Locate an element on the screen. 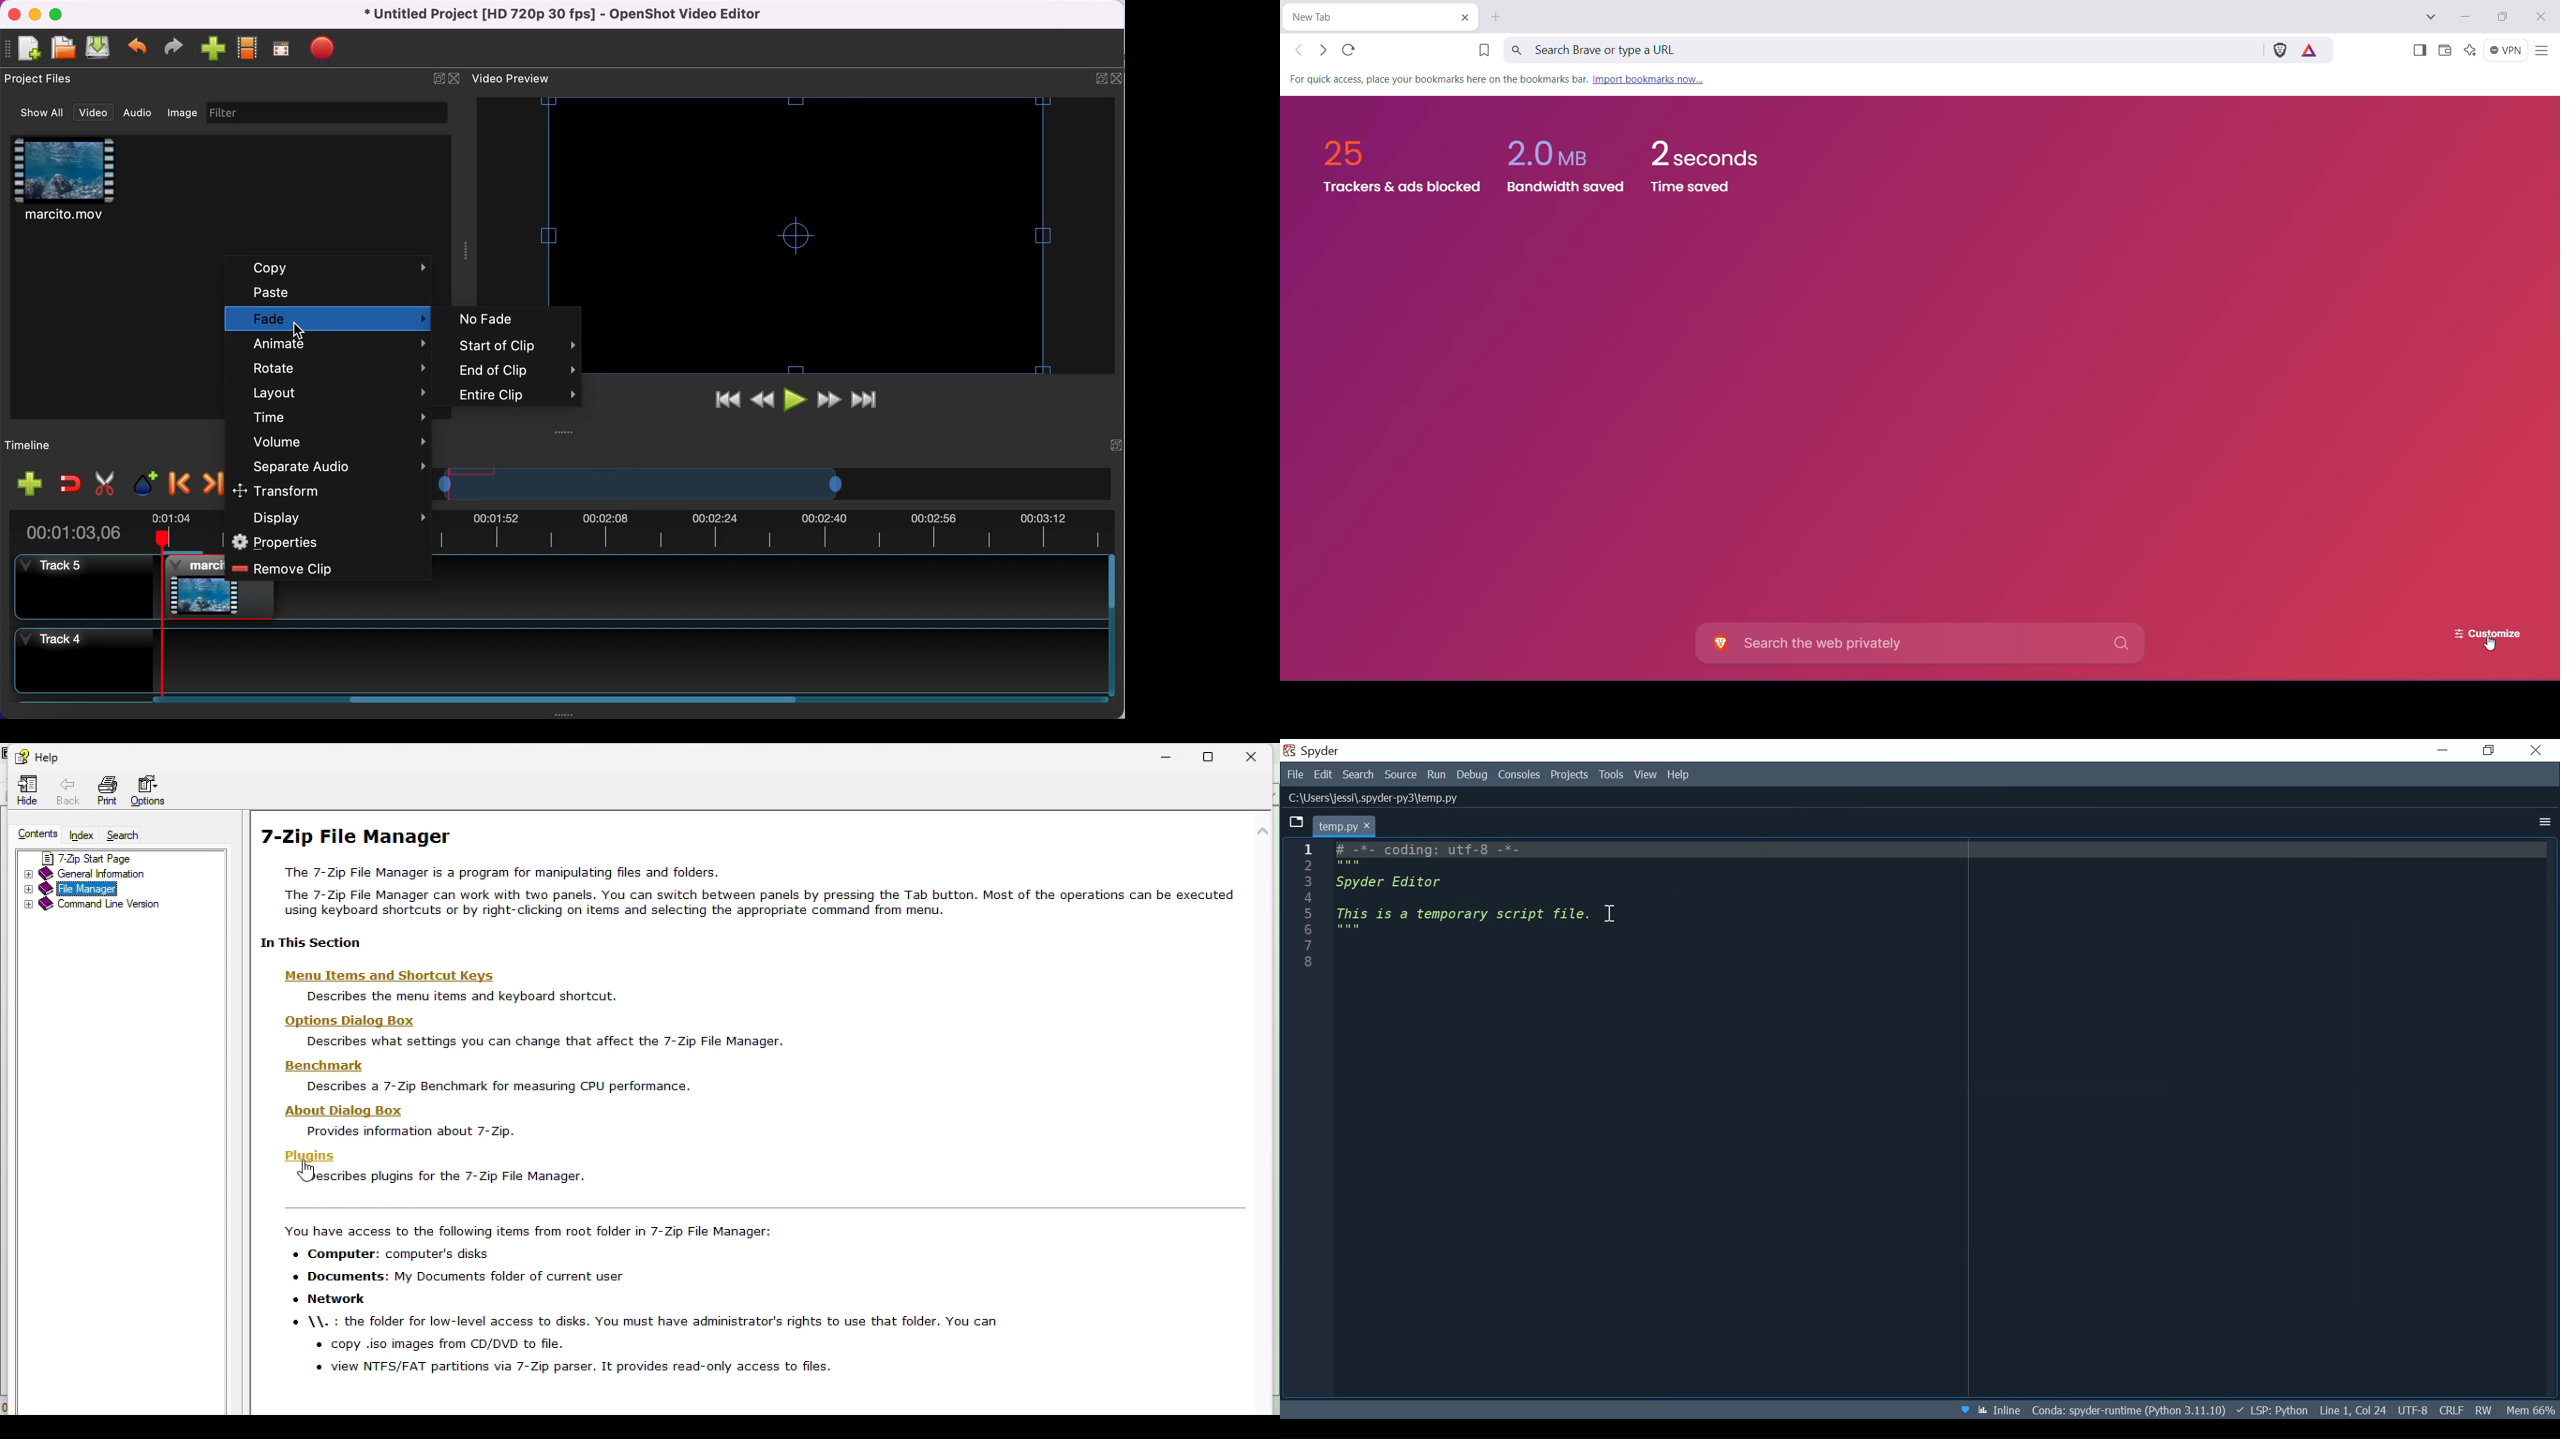 Image resolution: width=2576 pixels, height=1456 pixels. Tools is located at coordinates (1610, 775).